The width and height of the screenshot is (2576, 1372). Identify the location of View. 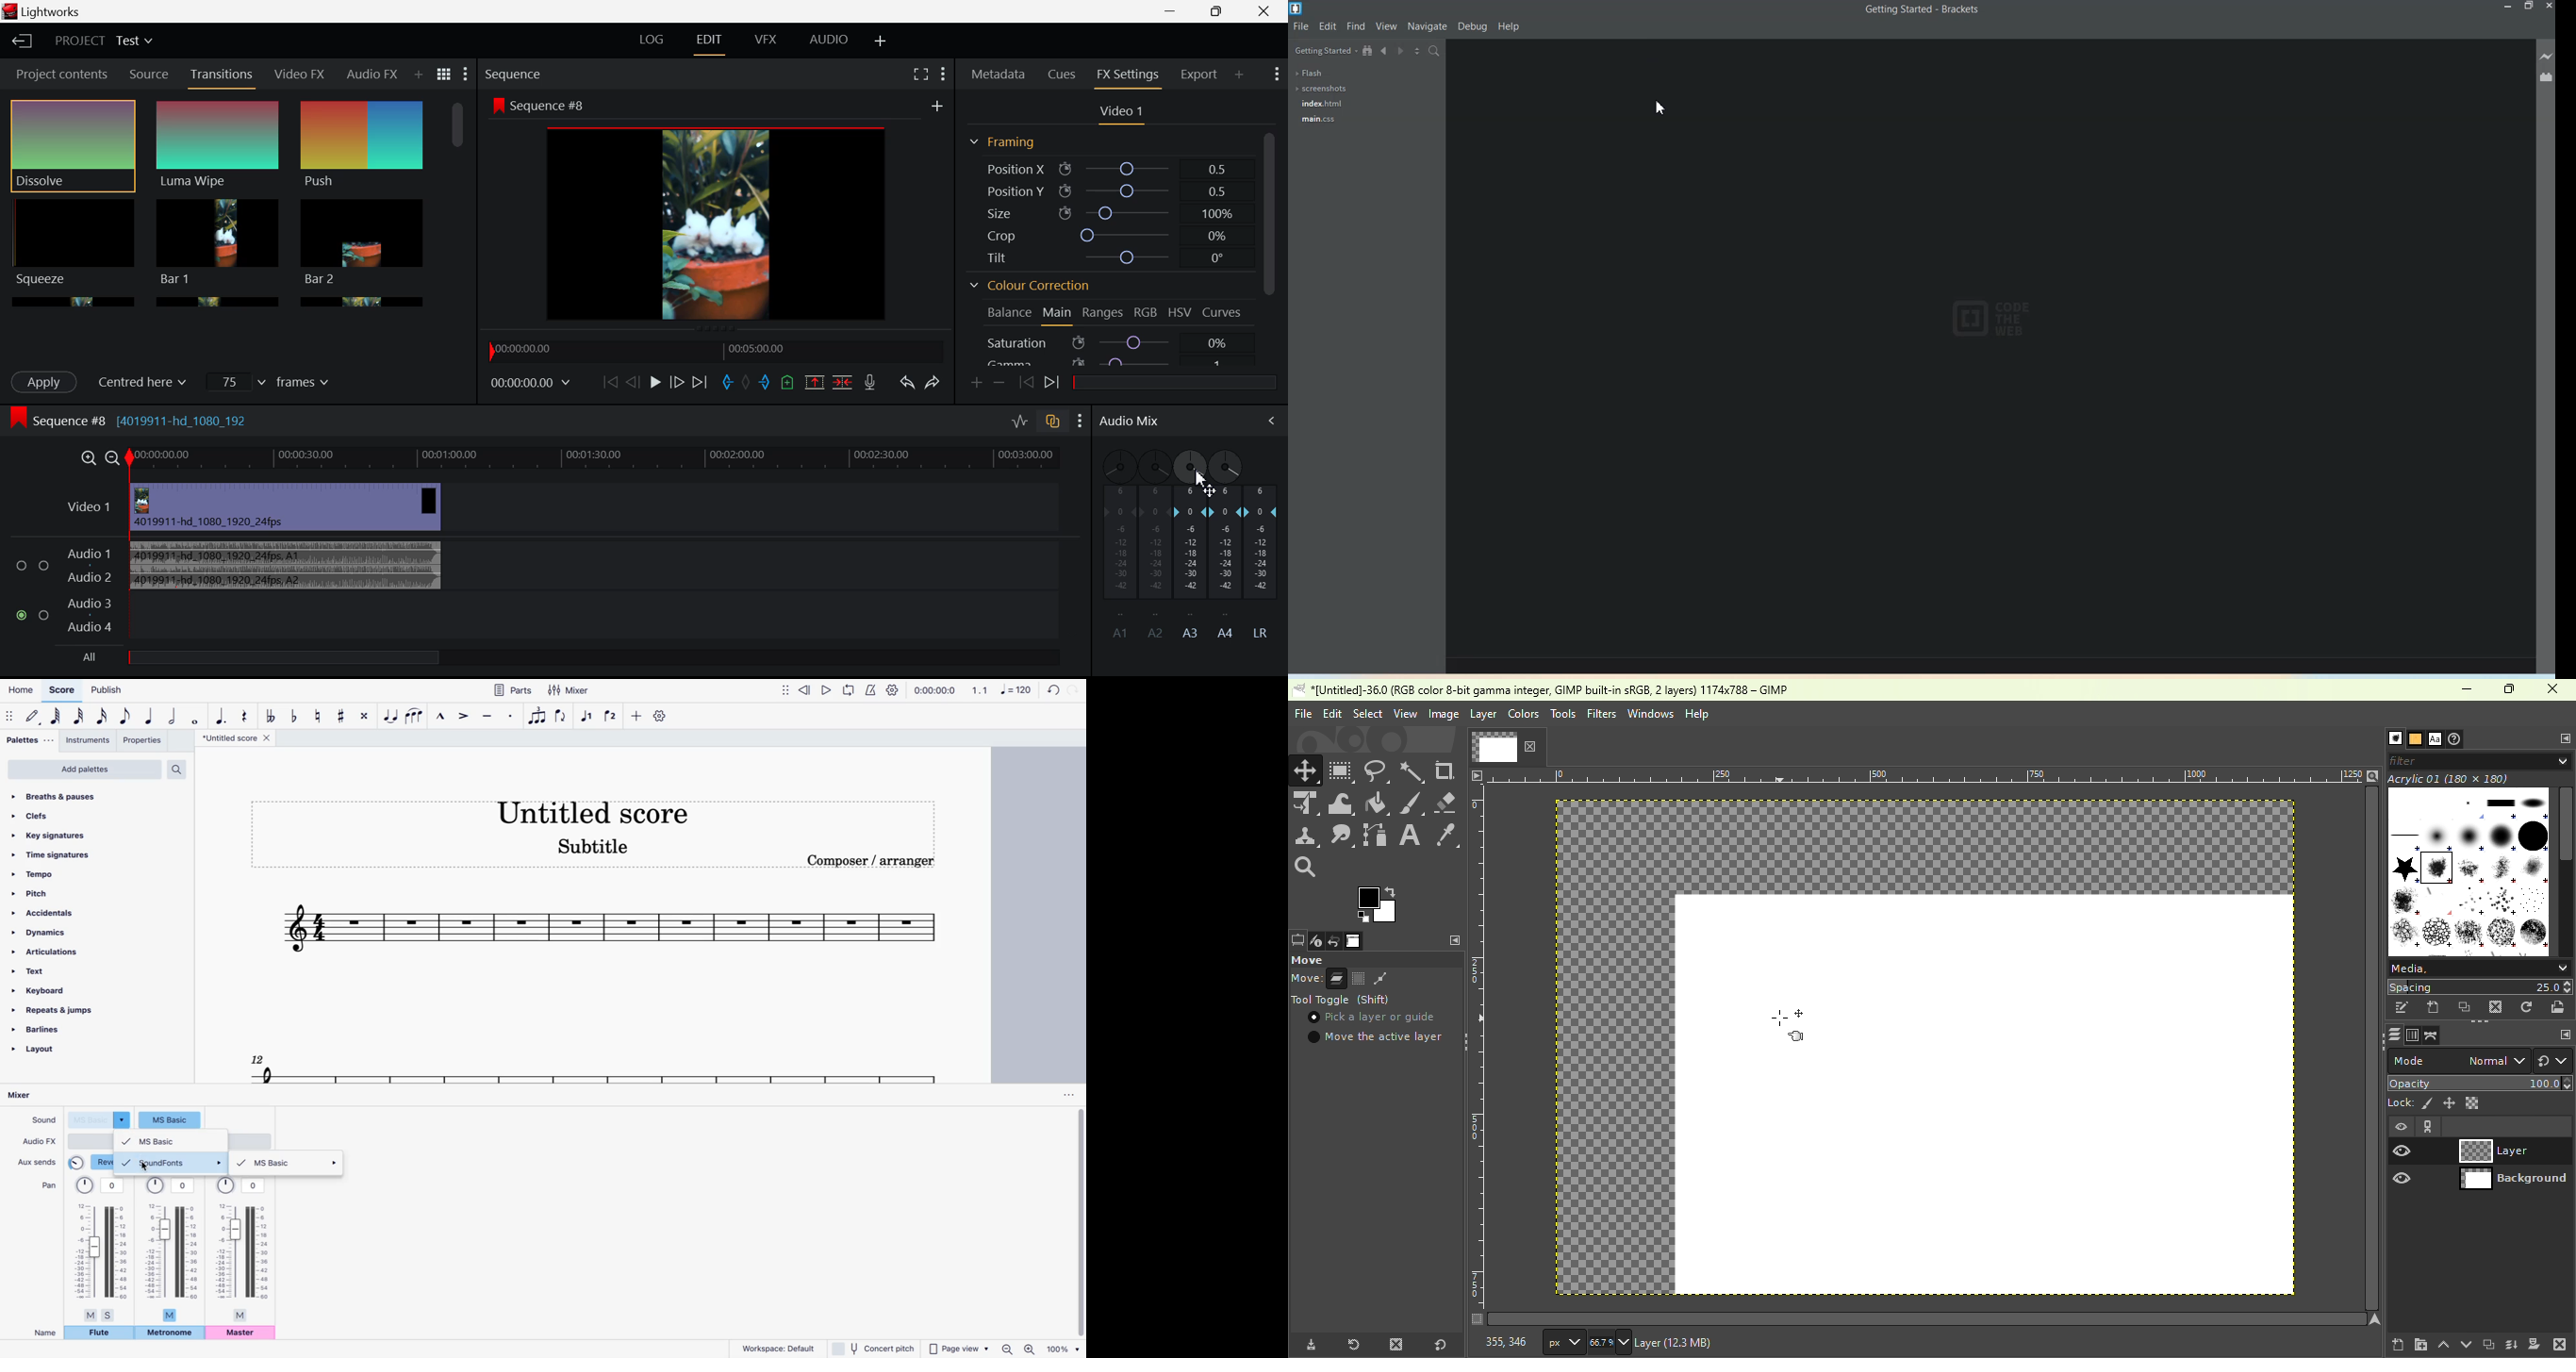
(1386, 26).